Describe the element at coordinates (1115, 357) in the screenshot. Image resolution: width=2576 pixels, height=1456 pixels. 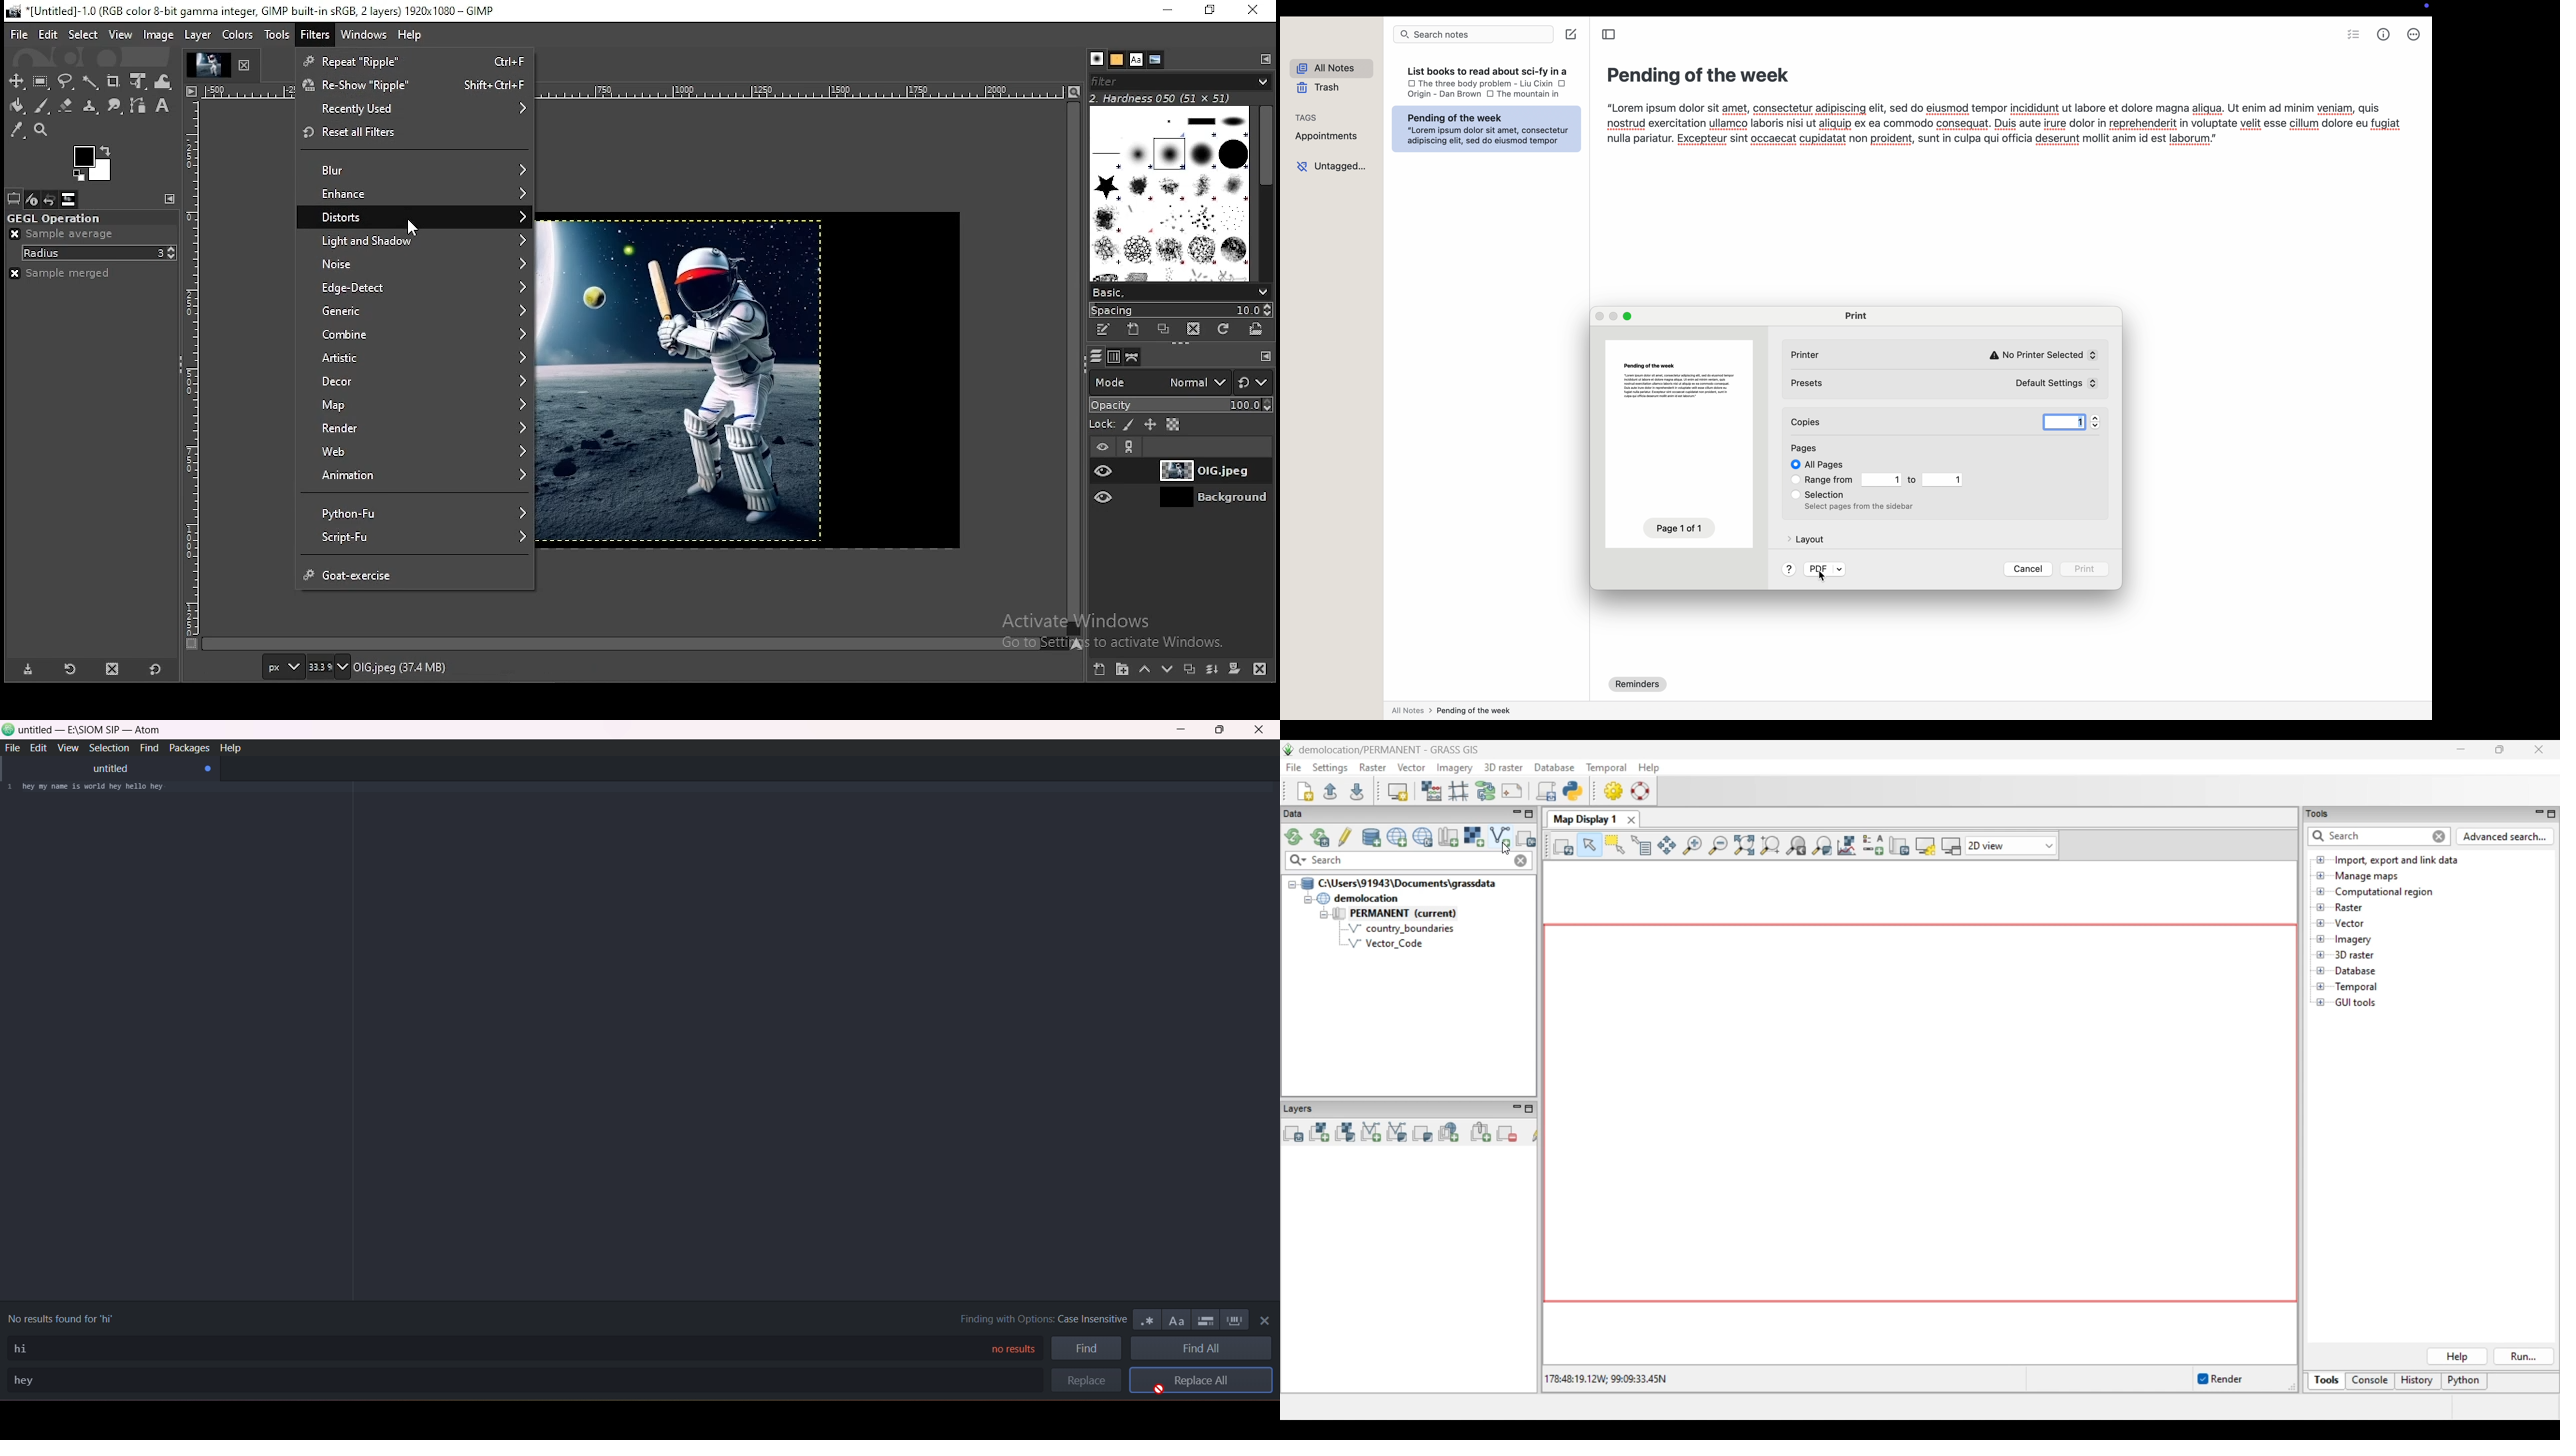
I see `channels ` at that location.